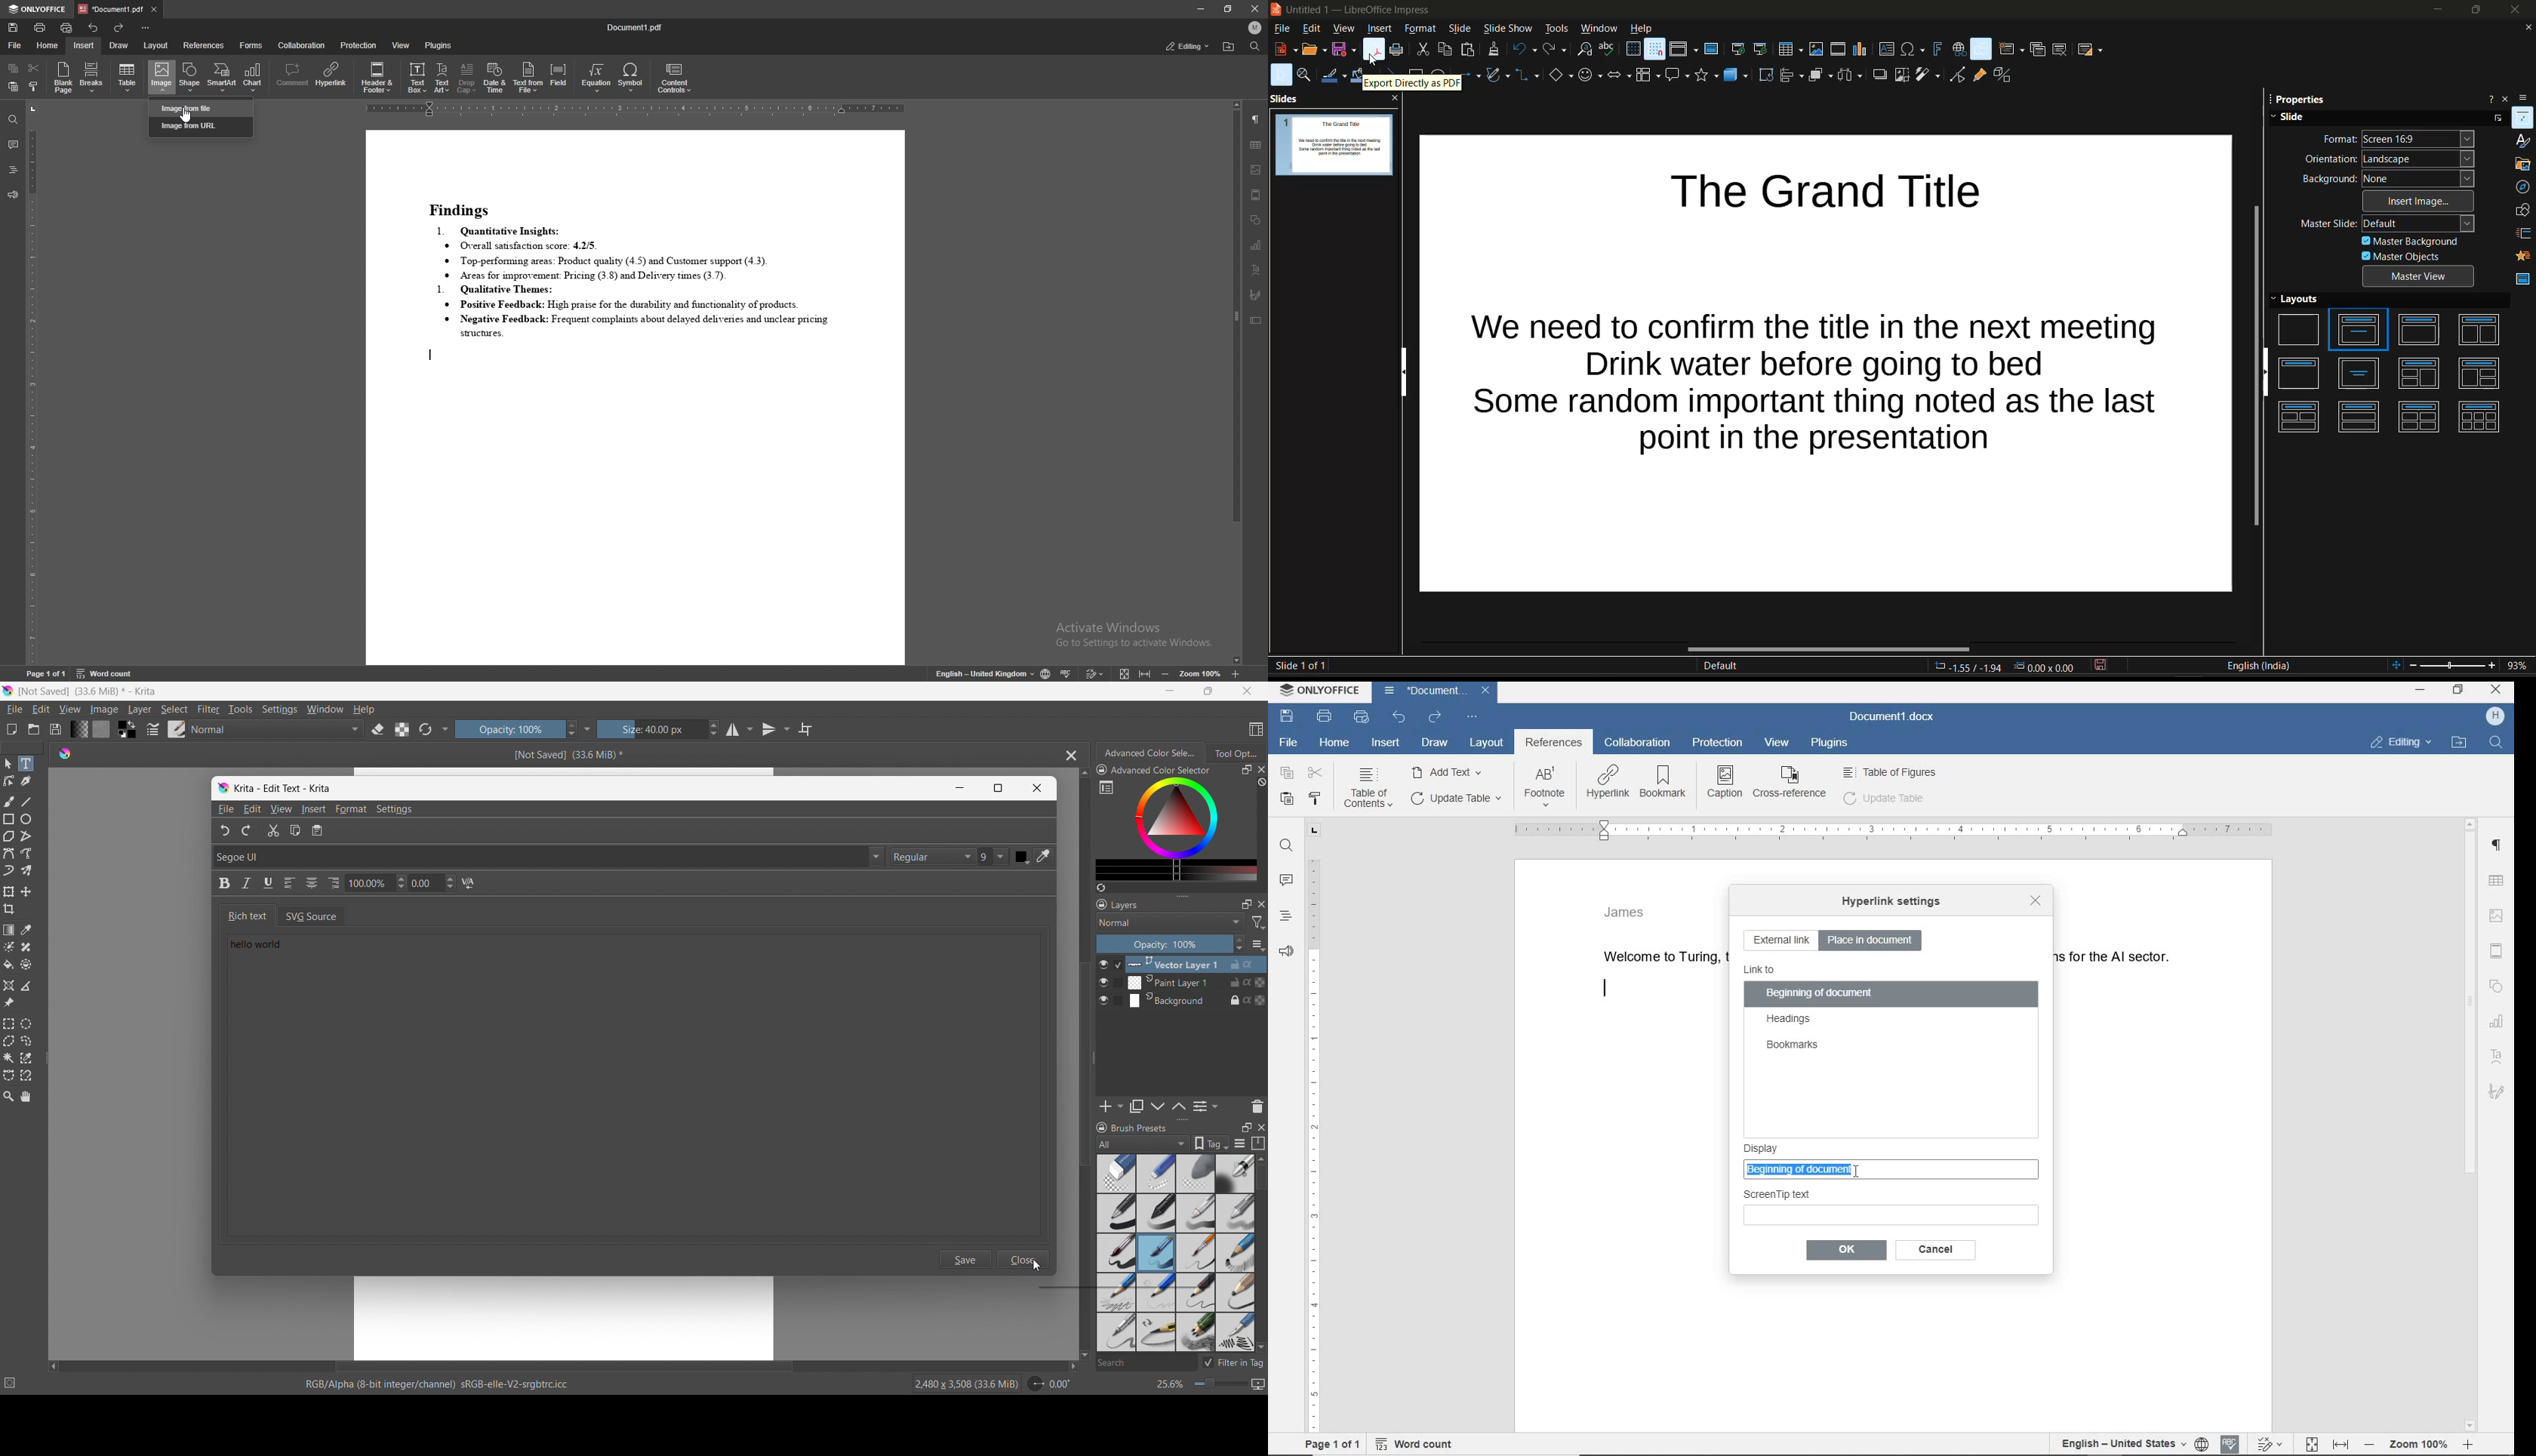  I want to click on close, so click(1247, 691).